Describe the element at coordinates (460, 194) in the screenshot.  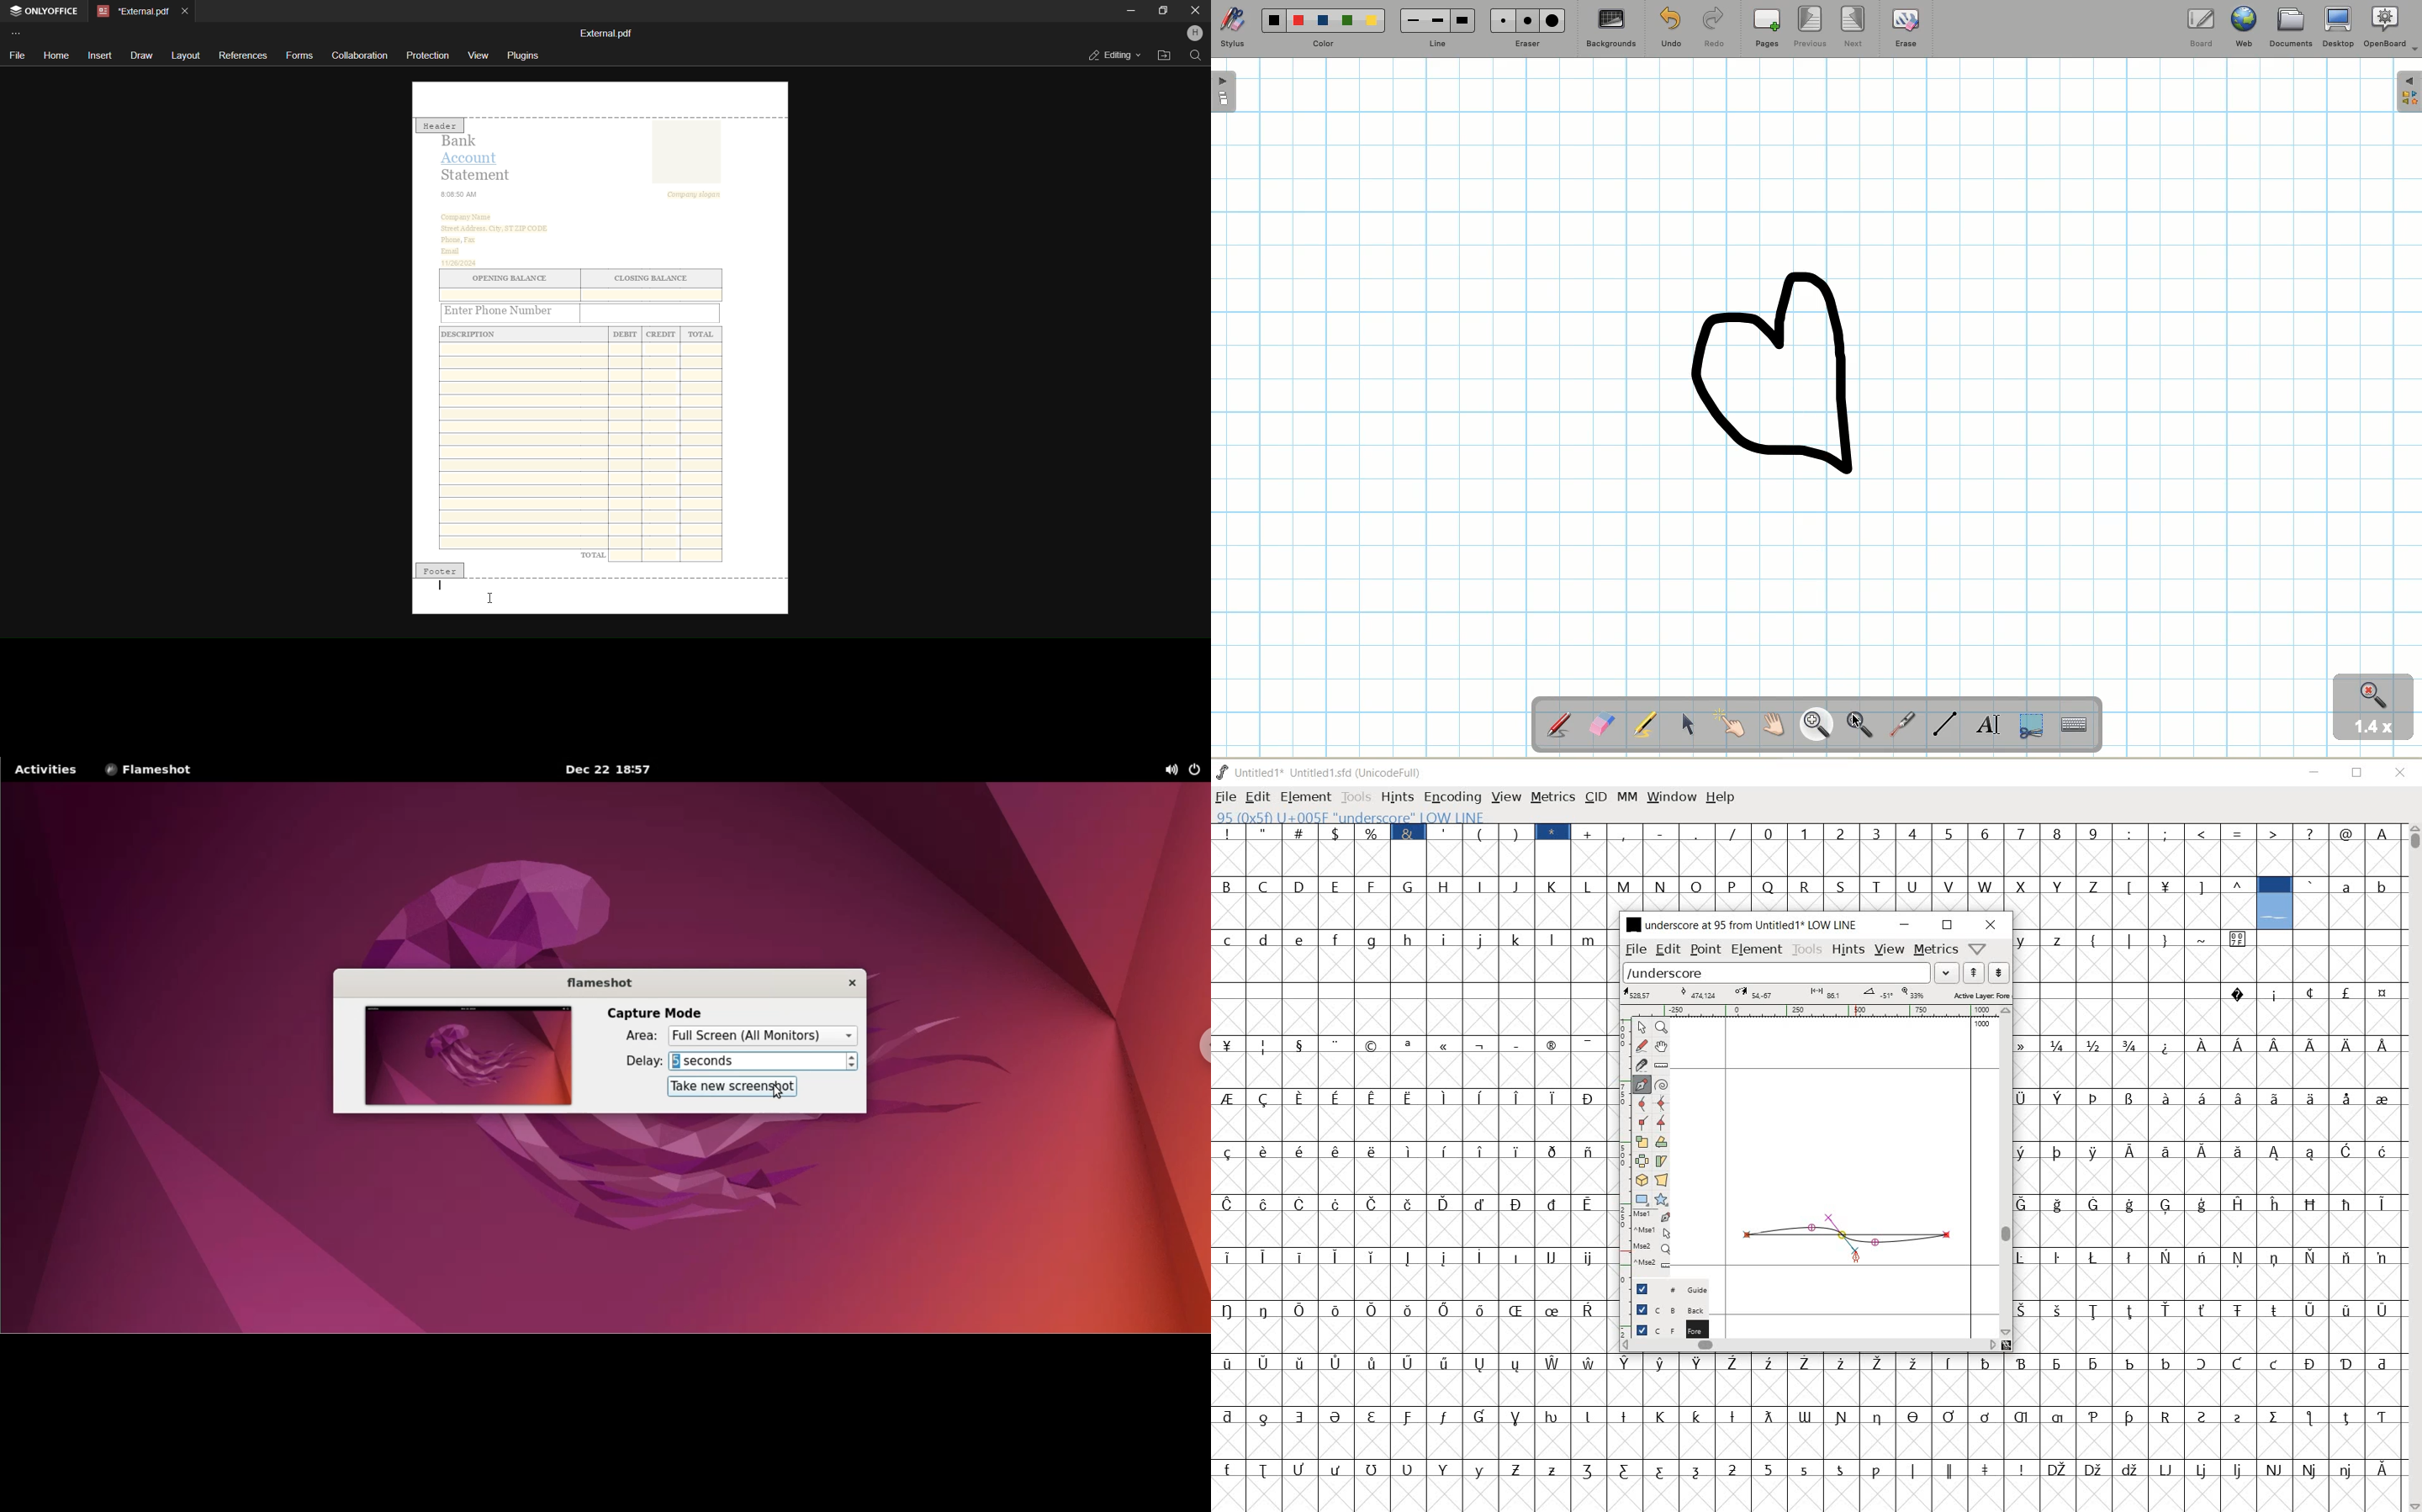
I see `8:08:50 AM` at that location.